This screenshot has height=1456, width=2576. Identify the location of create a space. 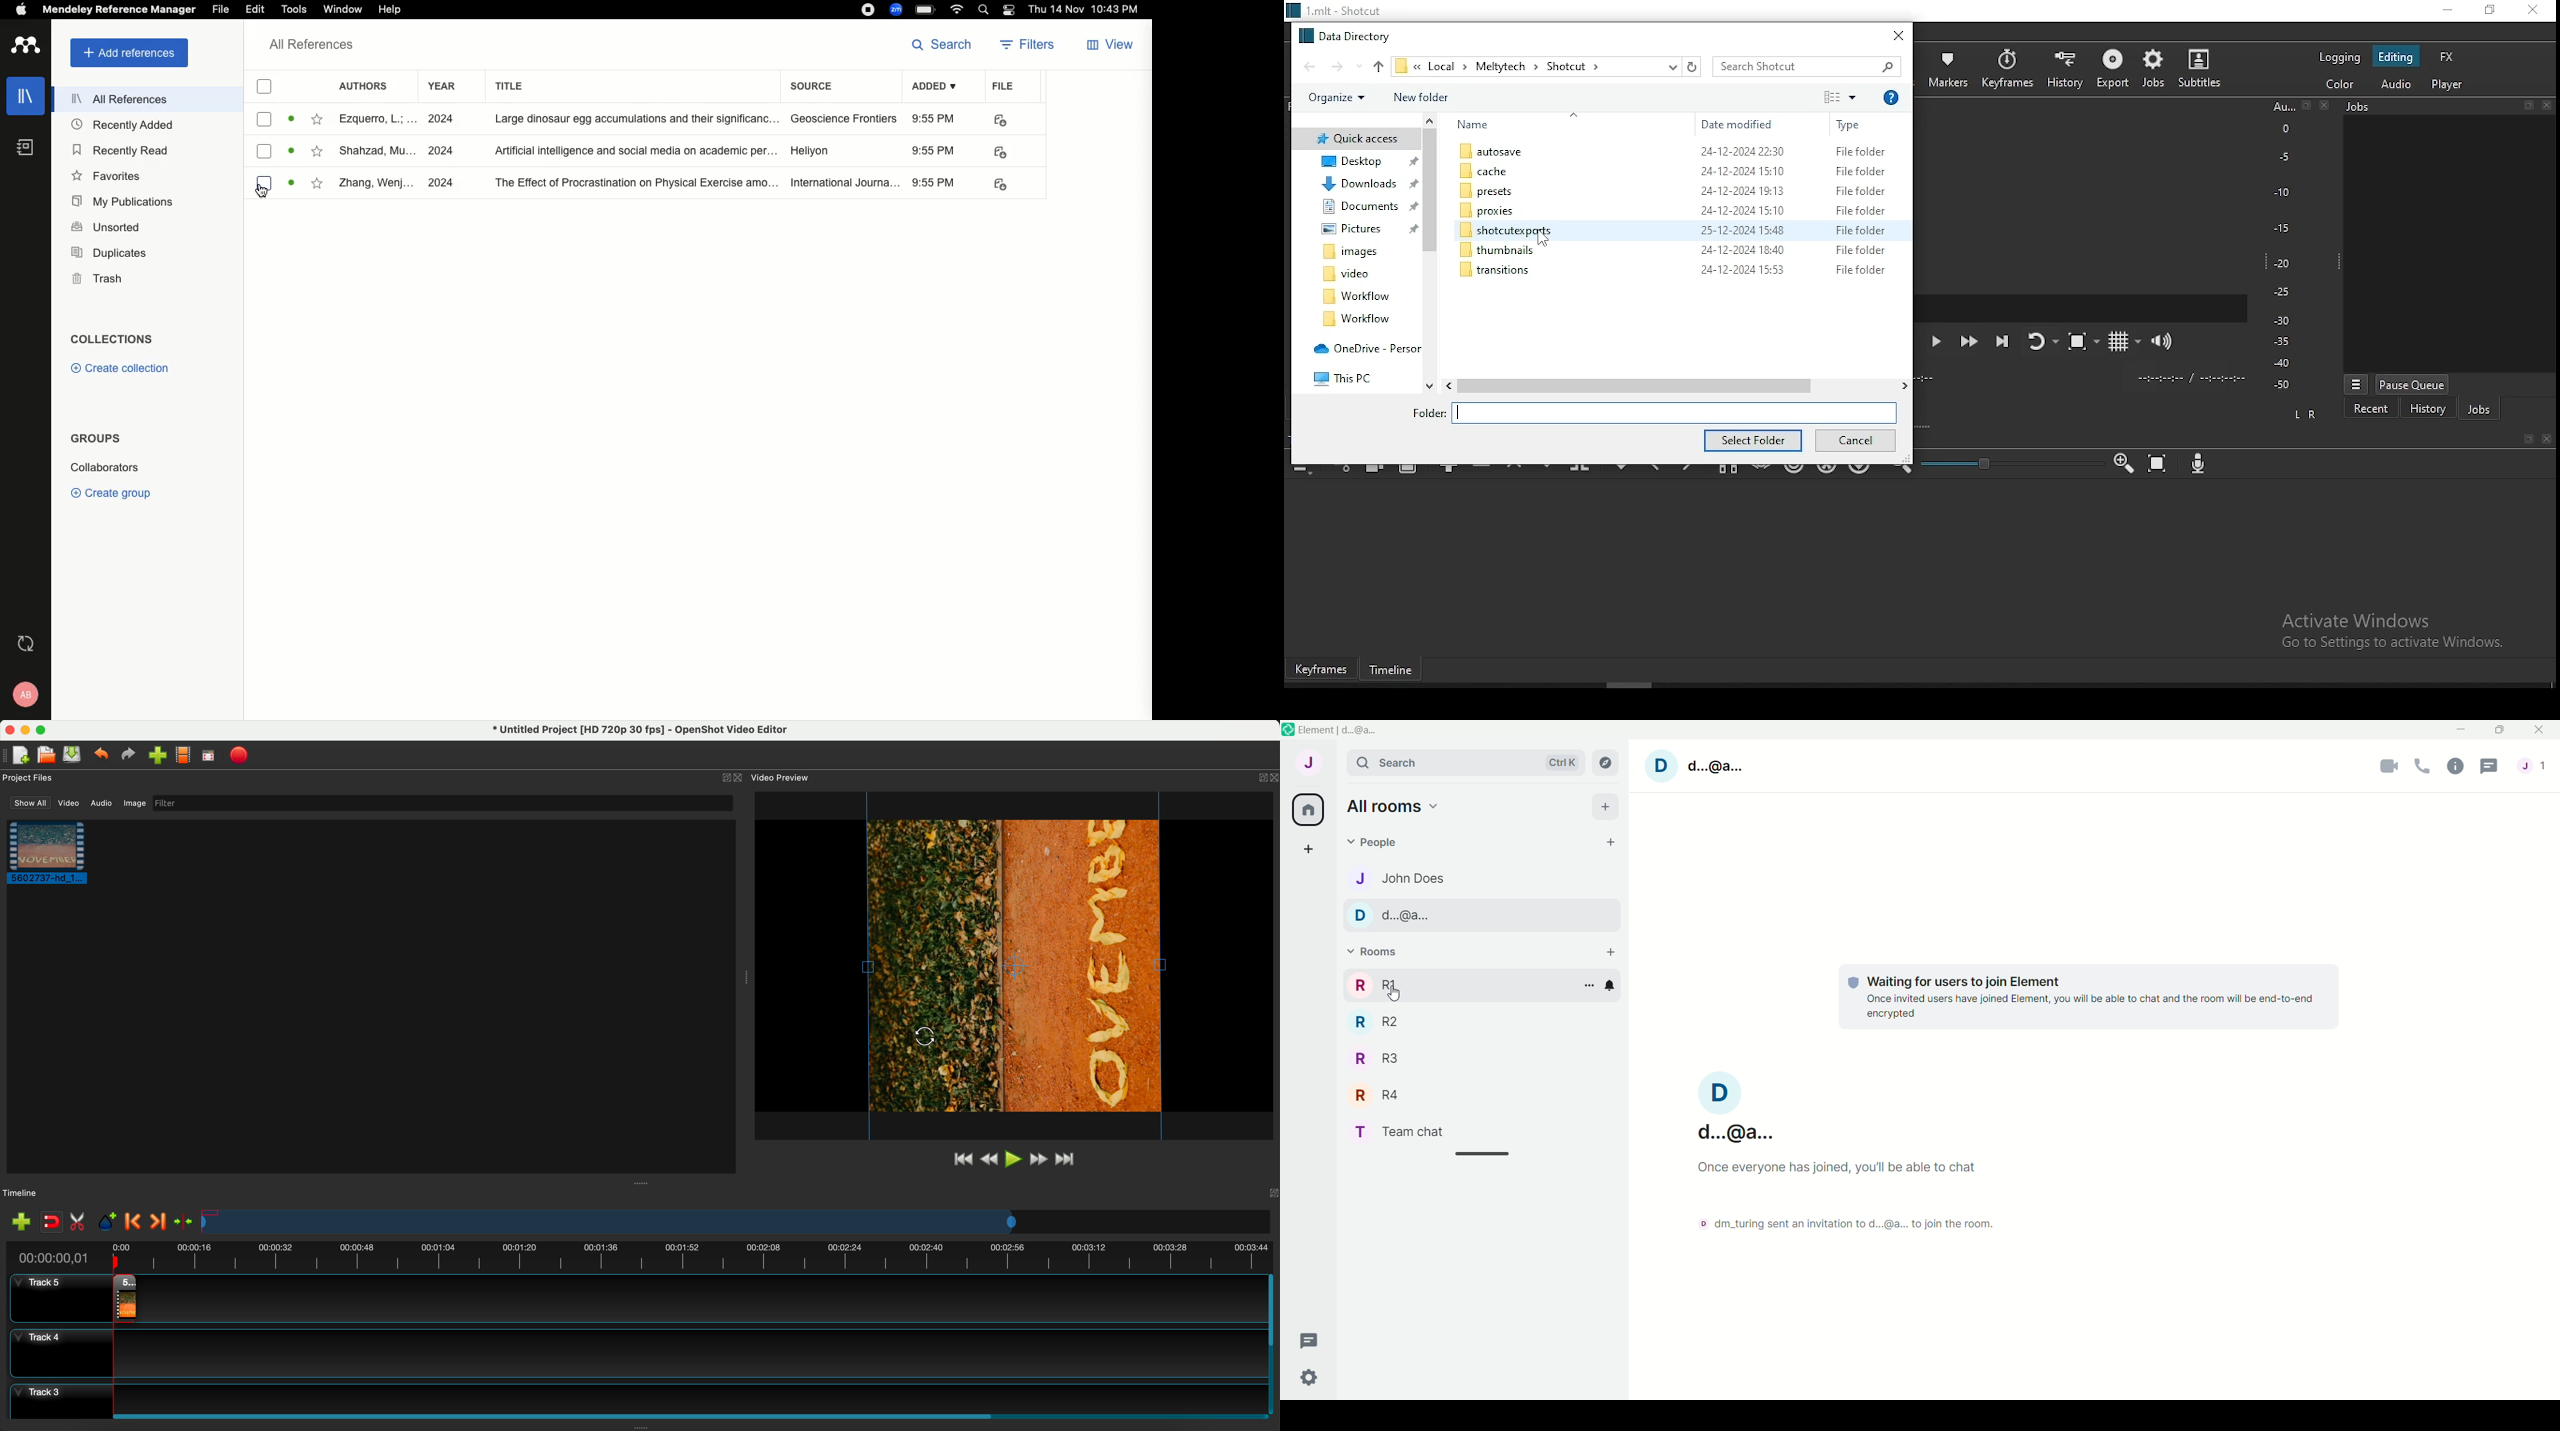
(1313, 851).